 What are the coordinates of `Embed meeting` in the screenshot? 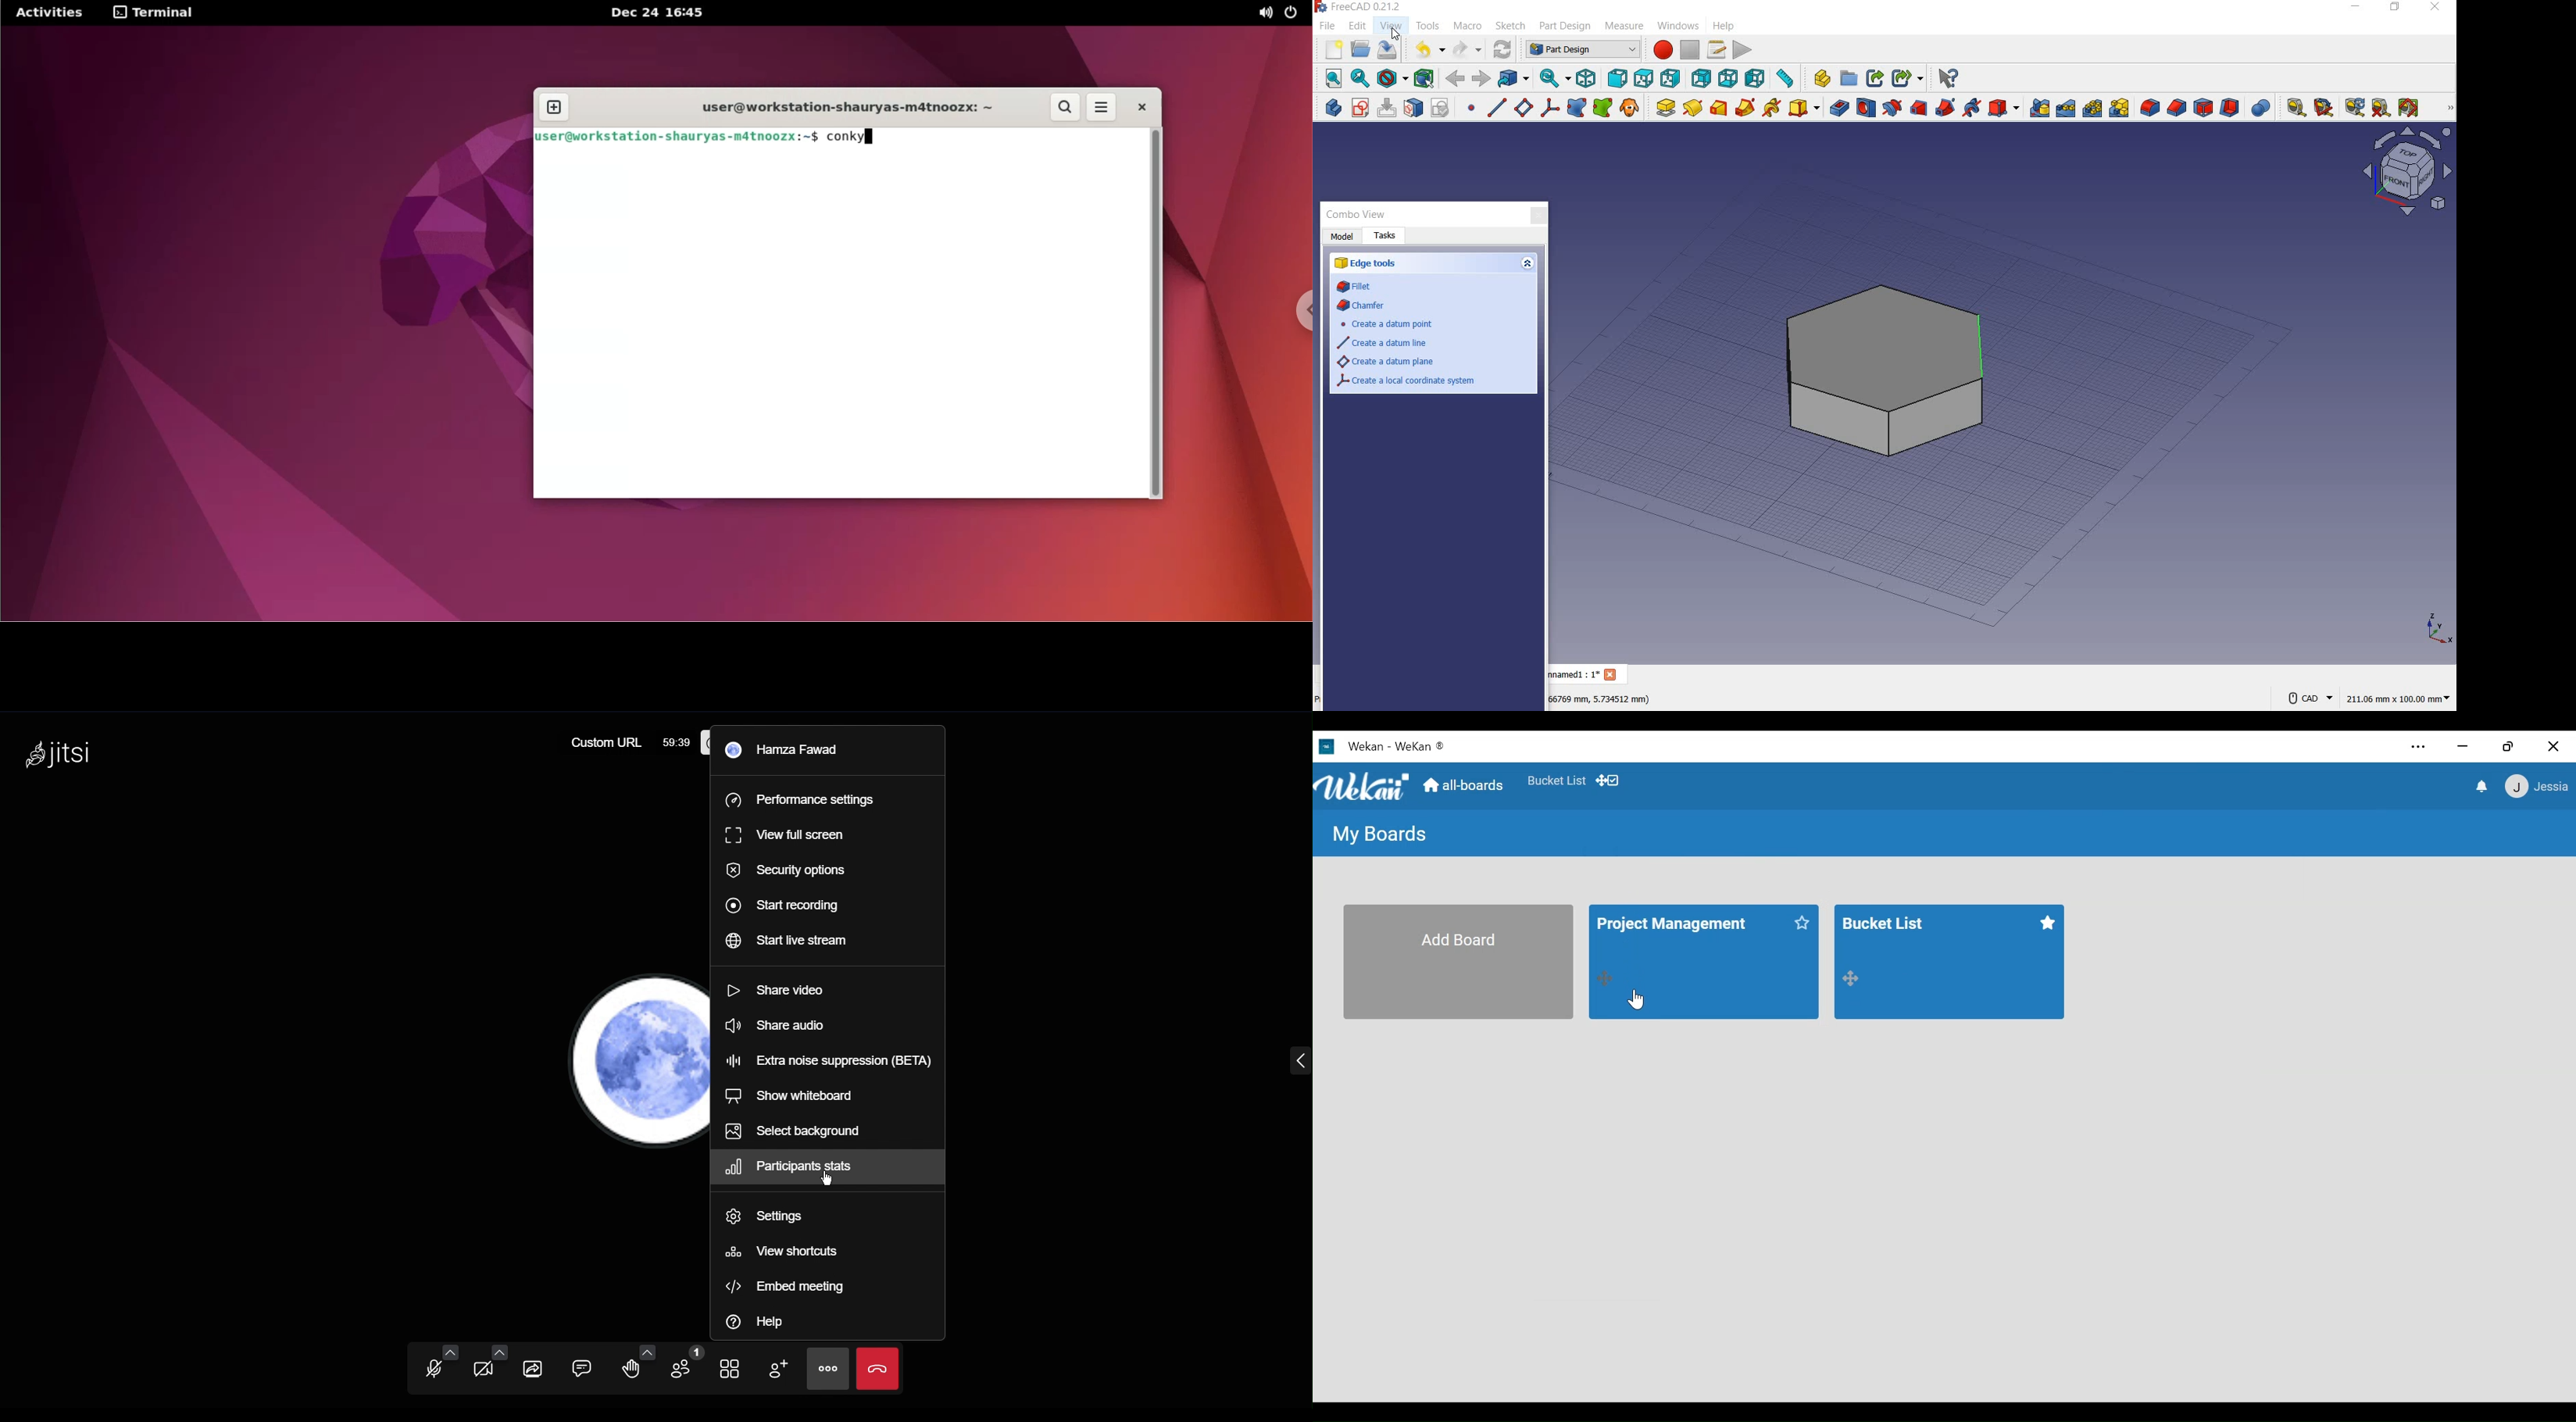 It's located at (788, 1288).